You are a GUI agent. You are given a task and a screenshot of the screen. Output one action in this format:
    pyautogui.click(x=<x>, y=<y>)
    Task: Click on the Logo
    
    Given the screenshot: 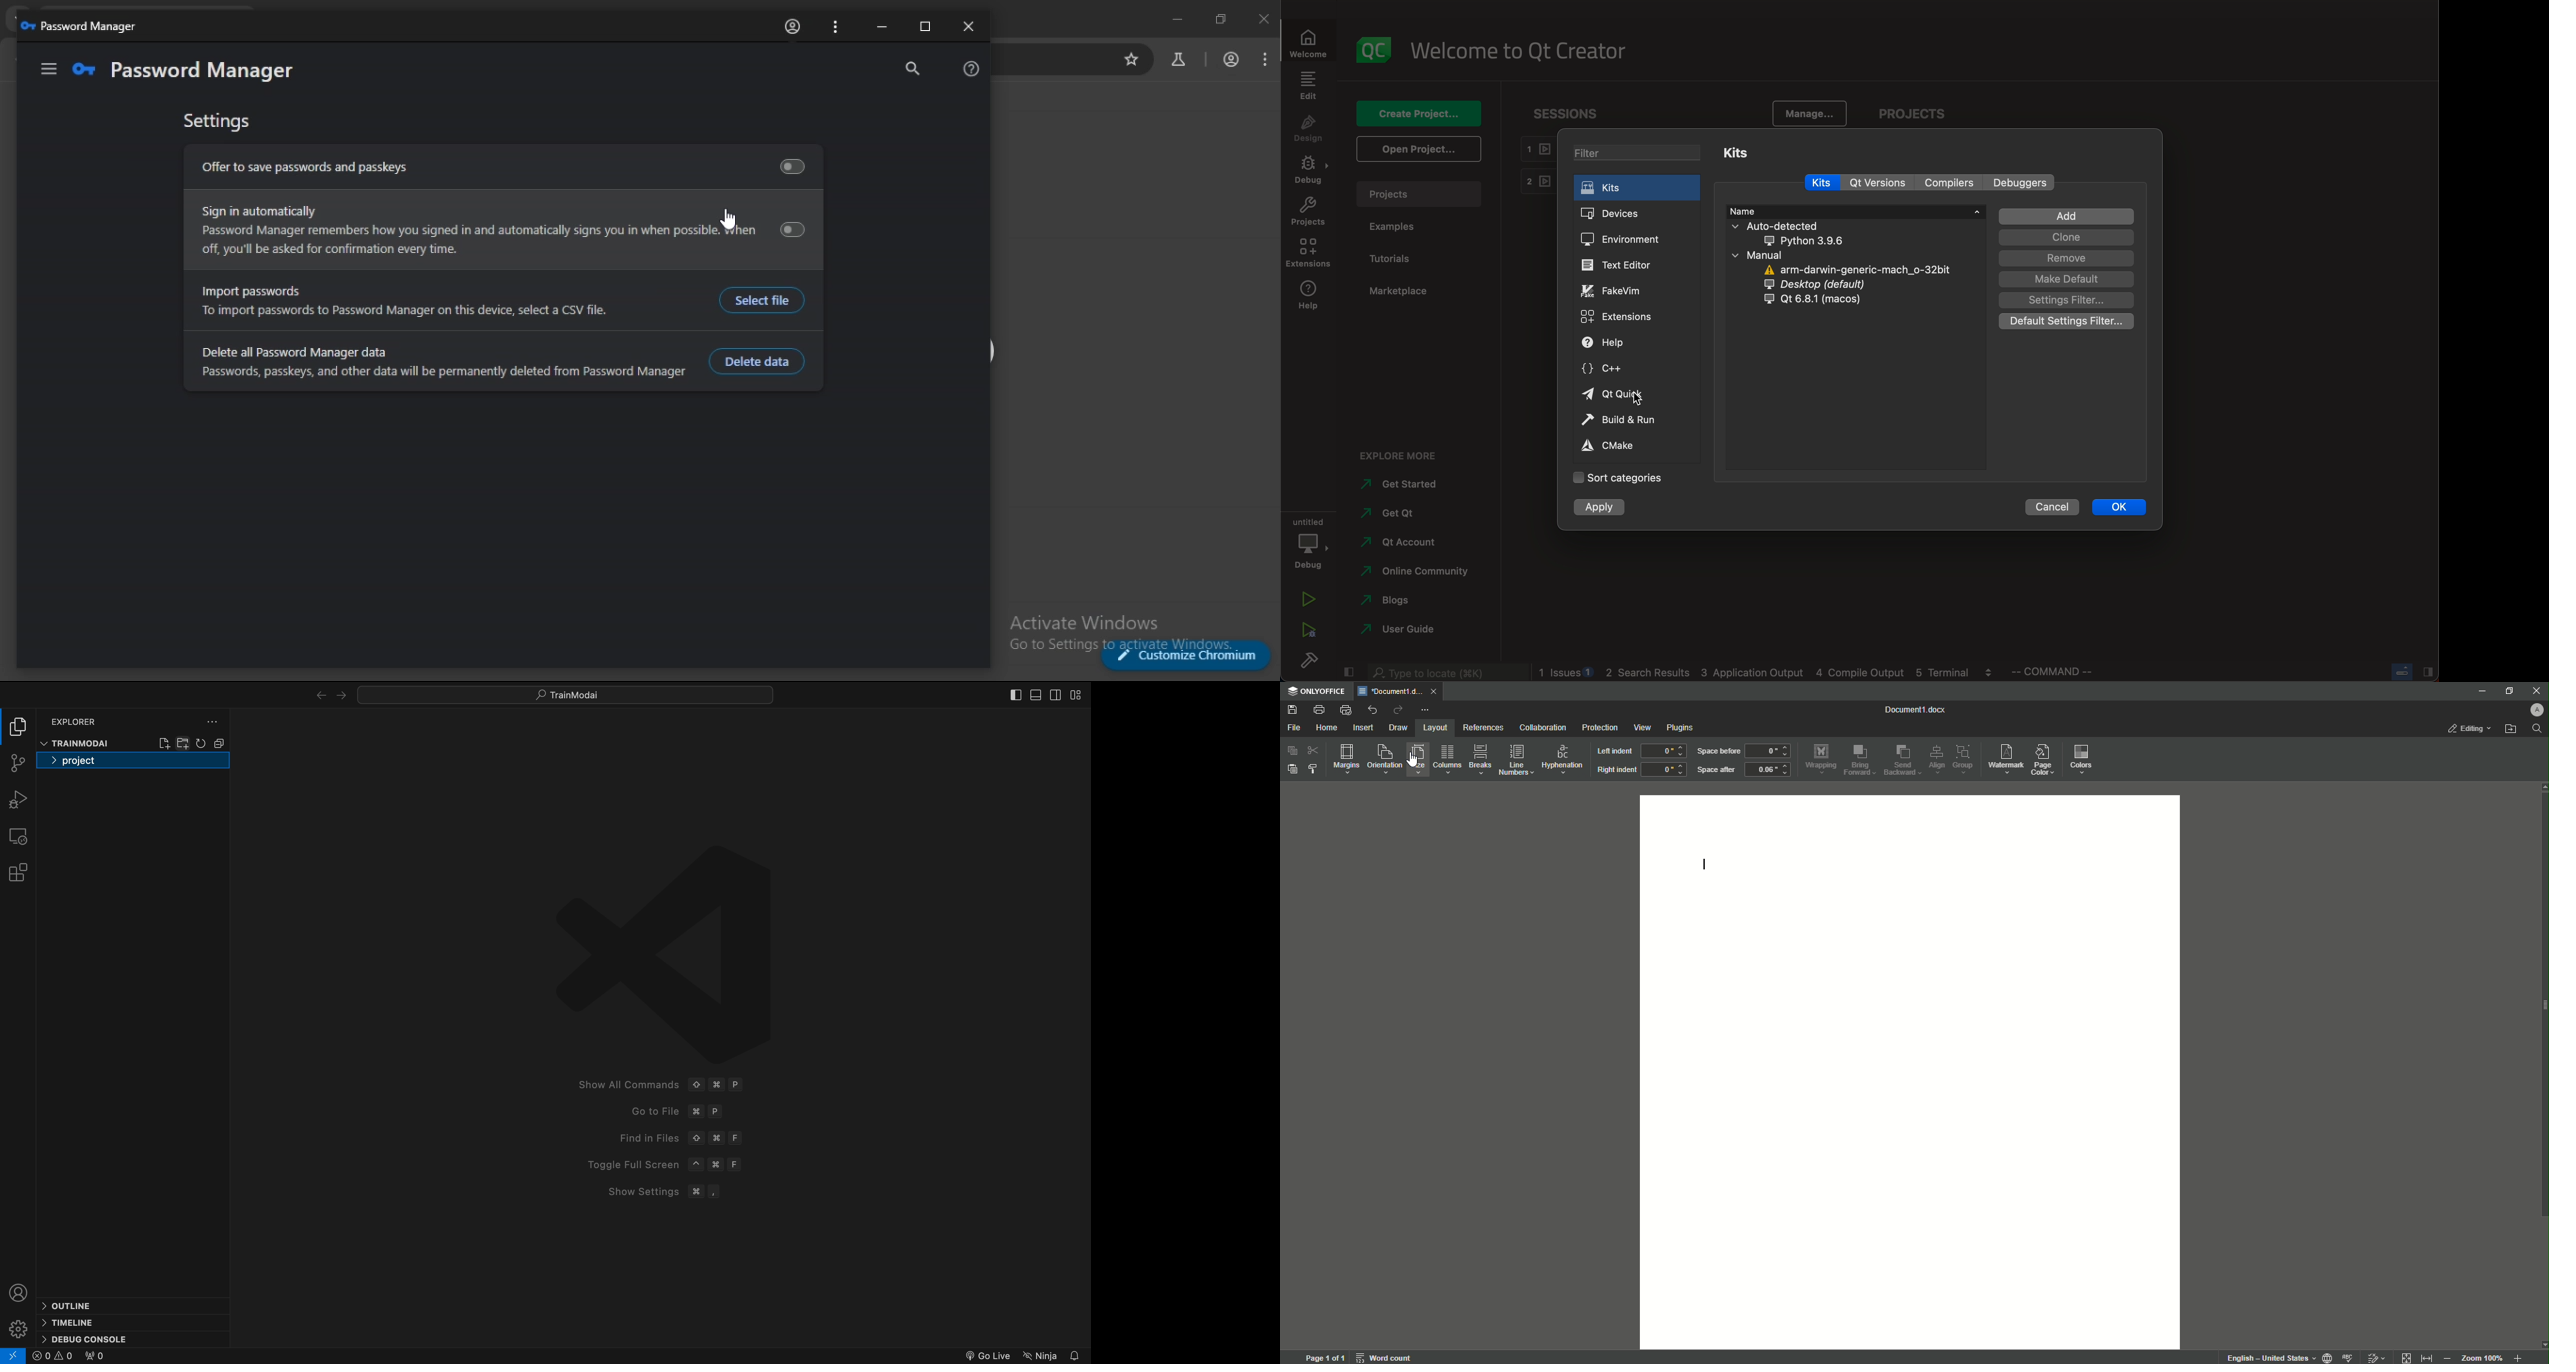 What is the action you would take?
    pyautogui.click(x=664, y=951)
    